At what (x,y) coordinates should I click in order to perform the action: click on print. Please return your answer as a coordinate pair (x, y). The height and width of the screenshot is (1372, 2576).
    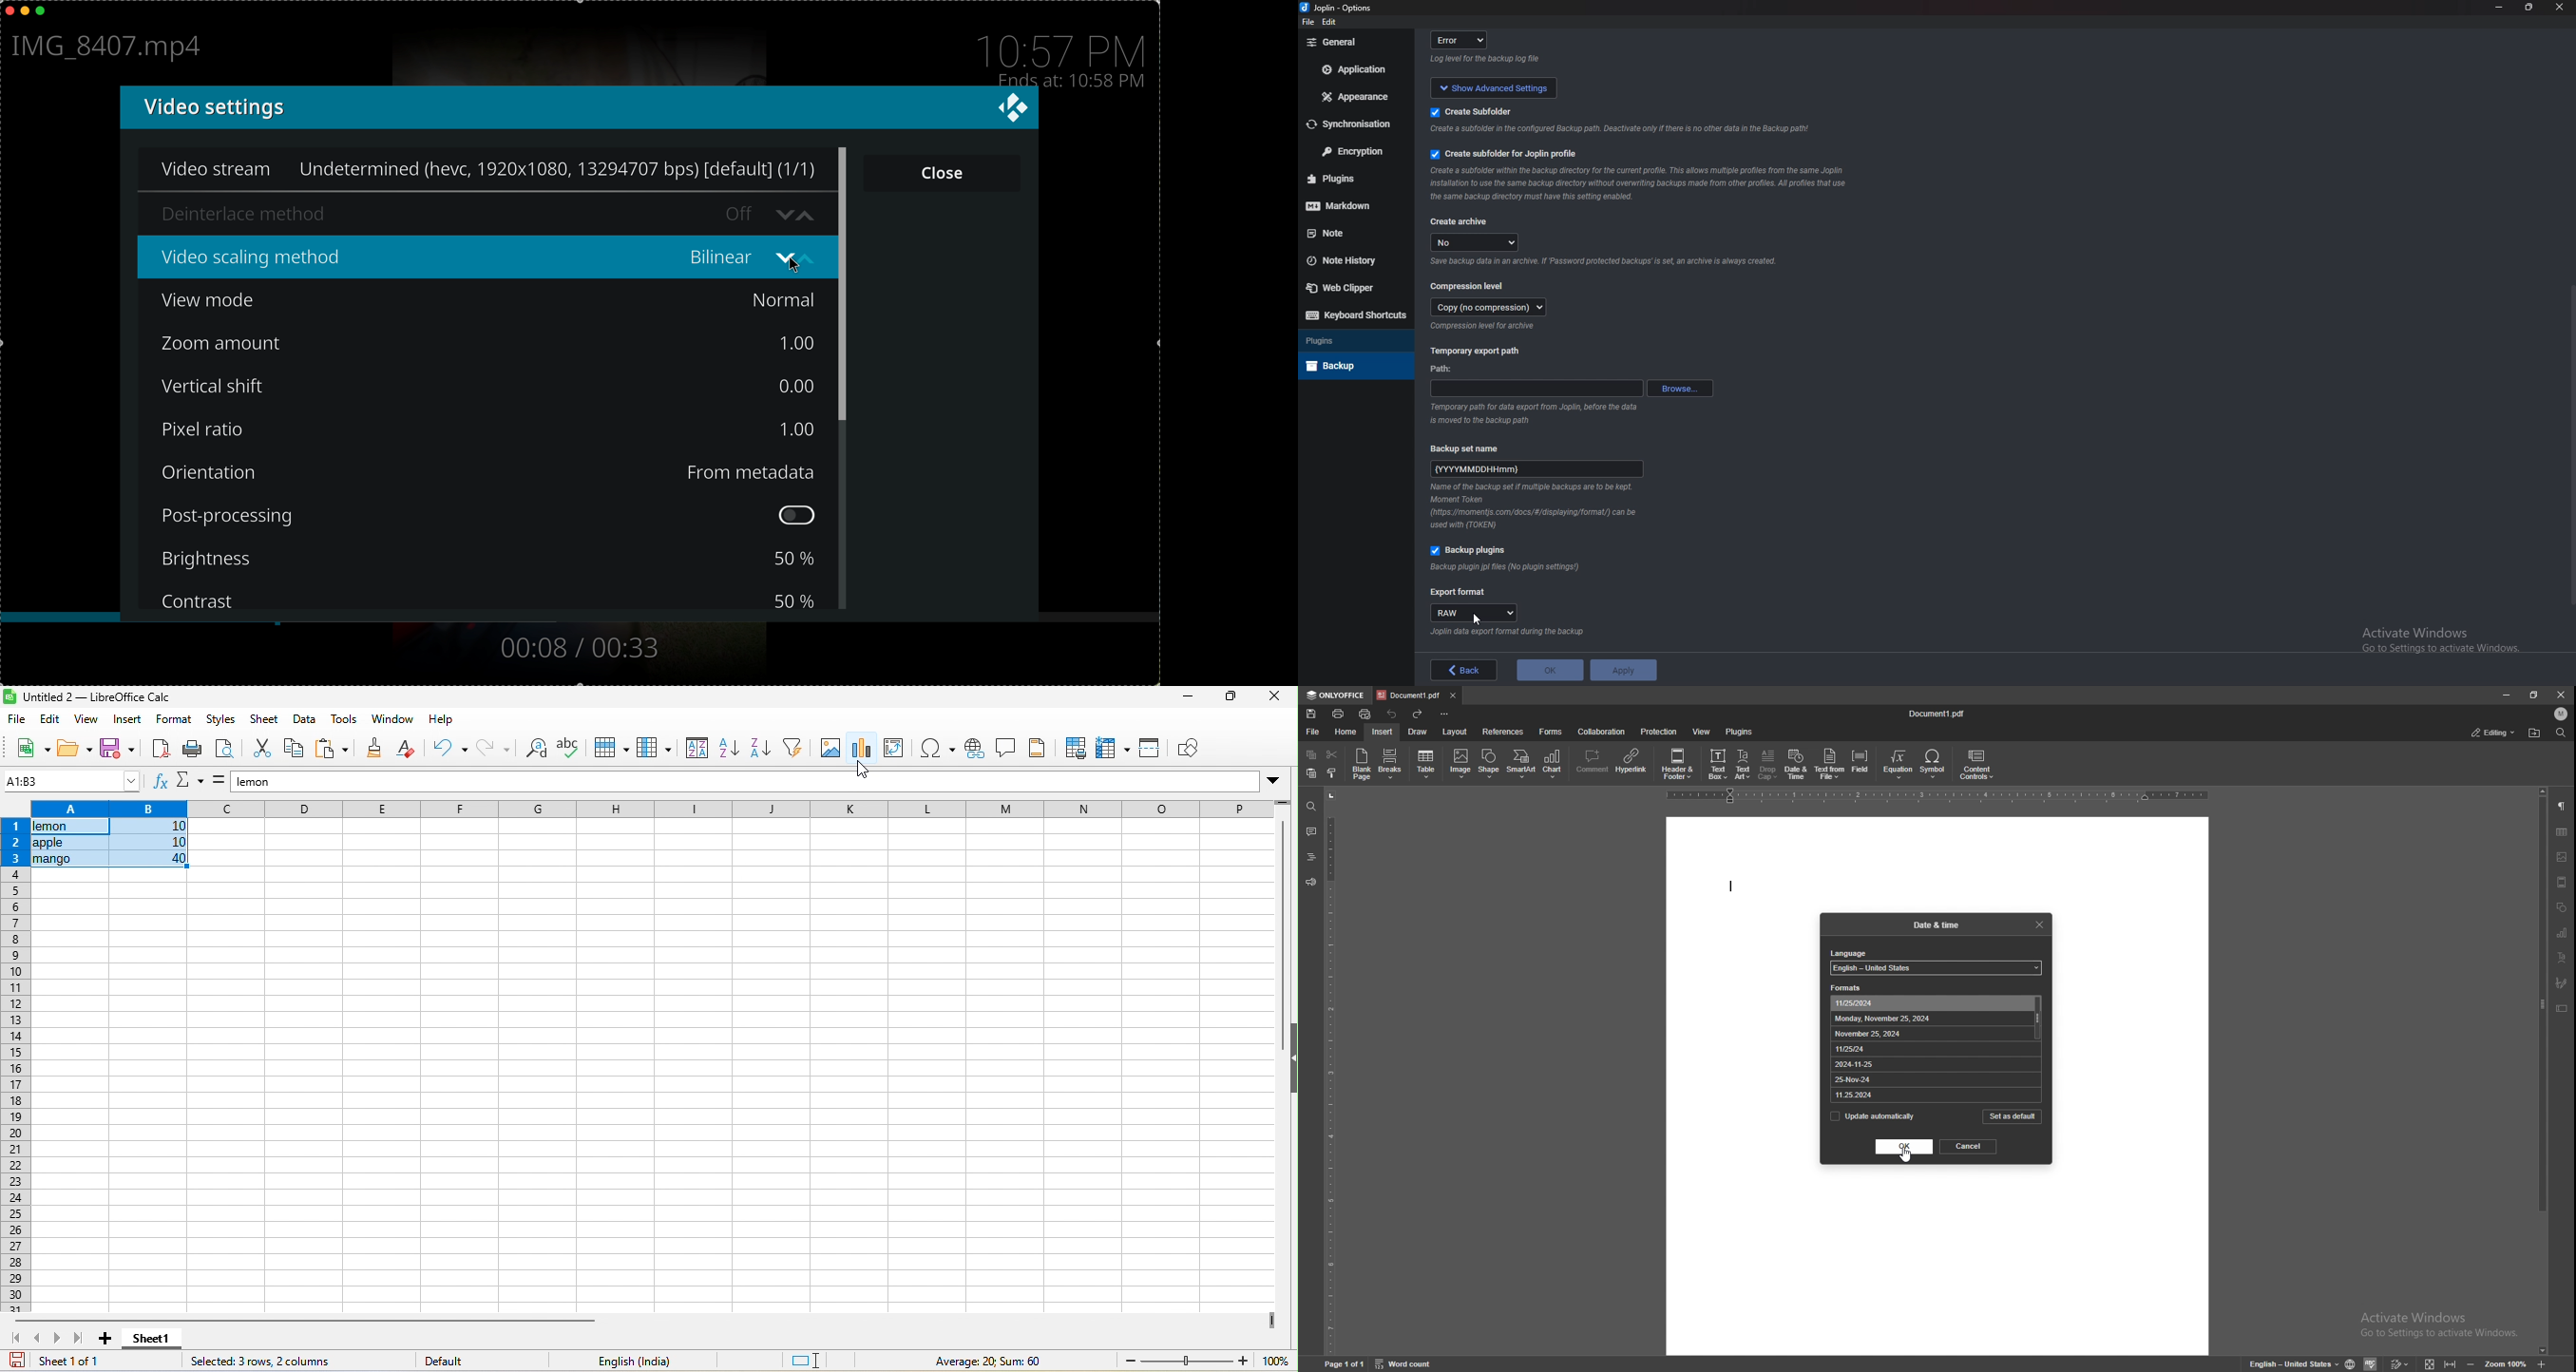
    Looking at the image, I should click on (193, 750).